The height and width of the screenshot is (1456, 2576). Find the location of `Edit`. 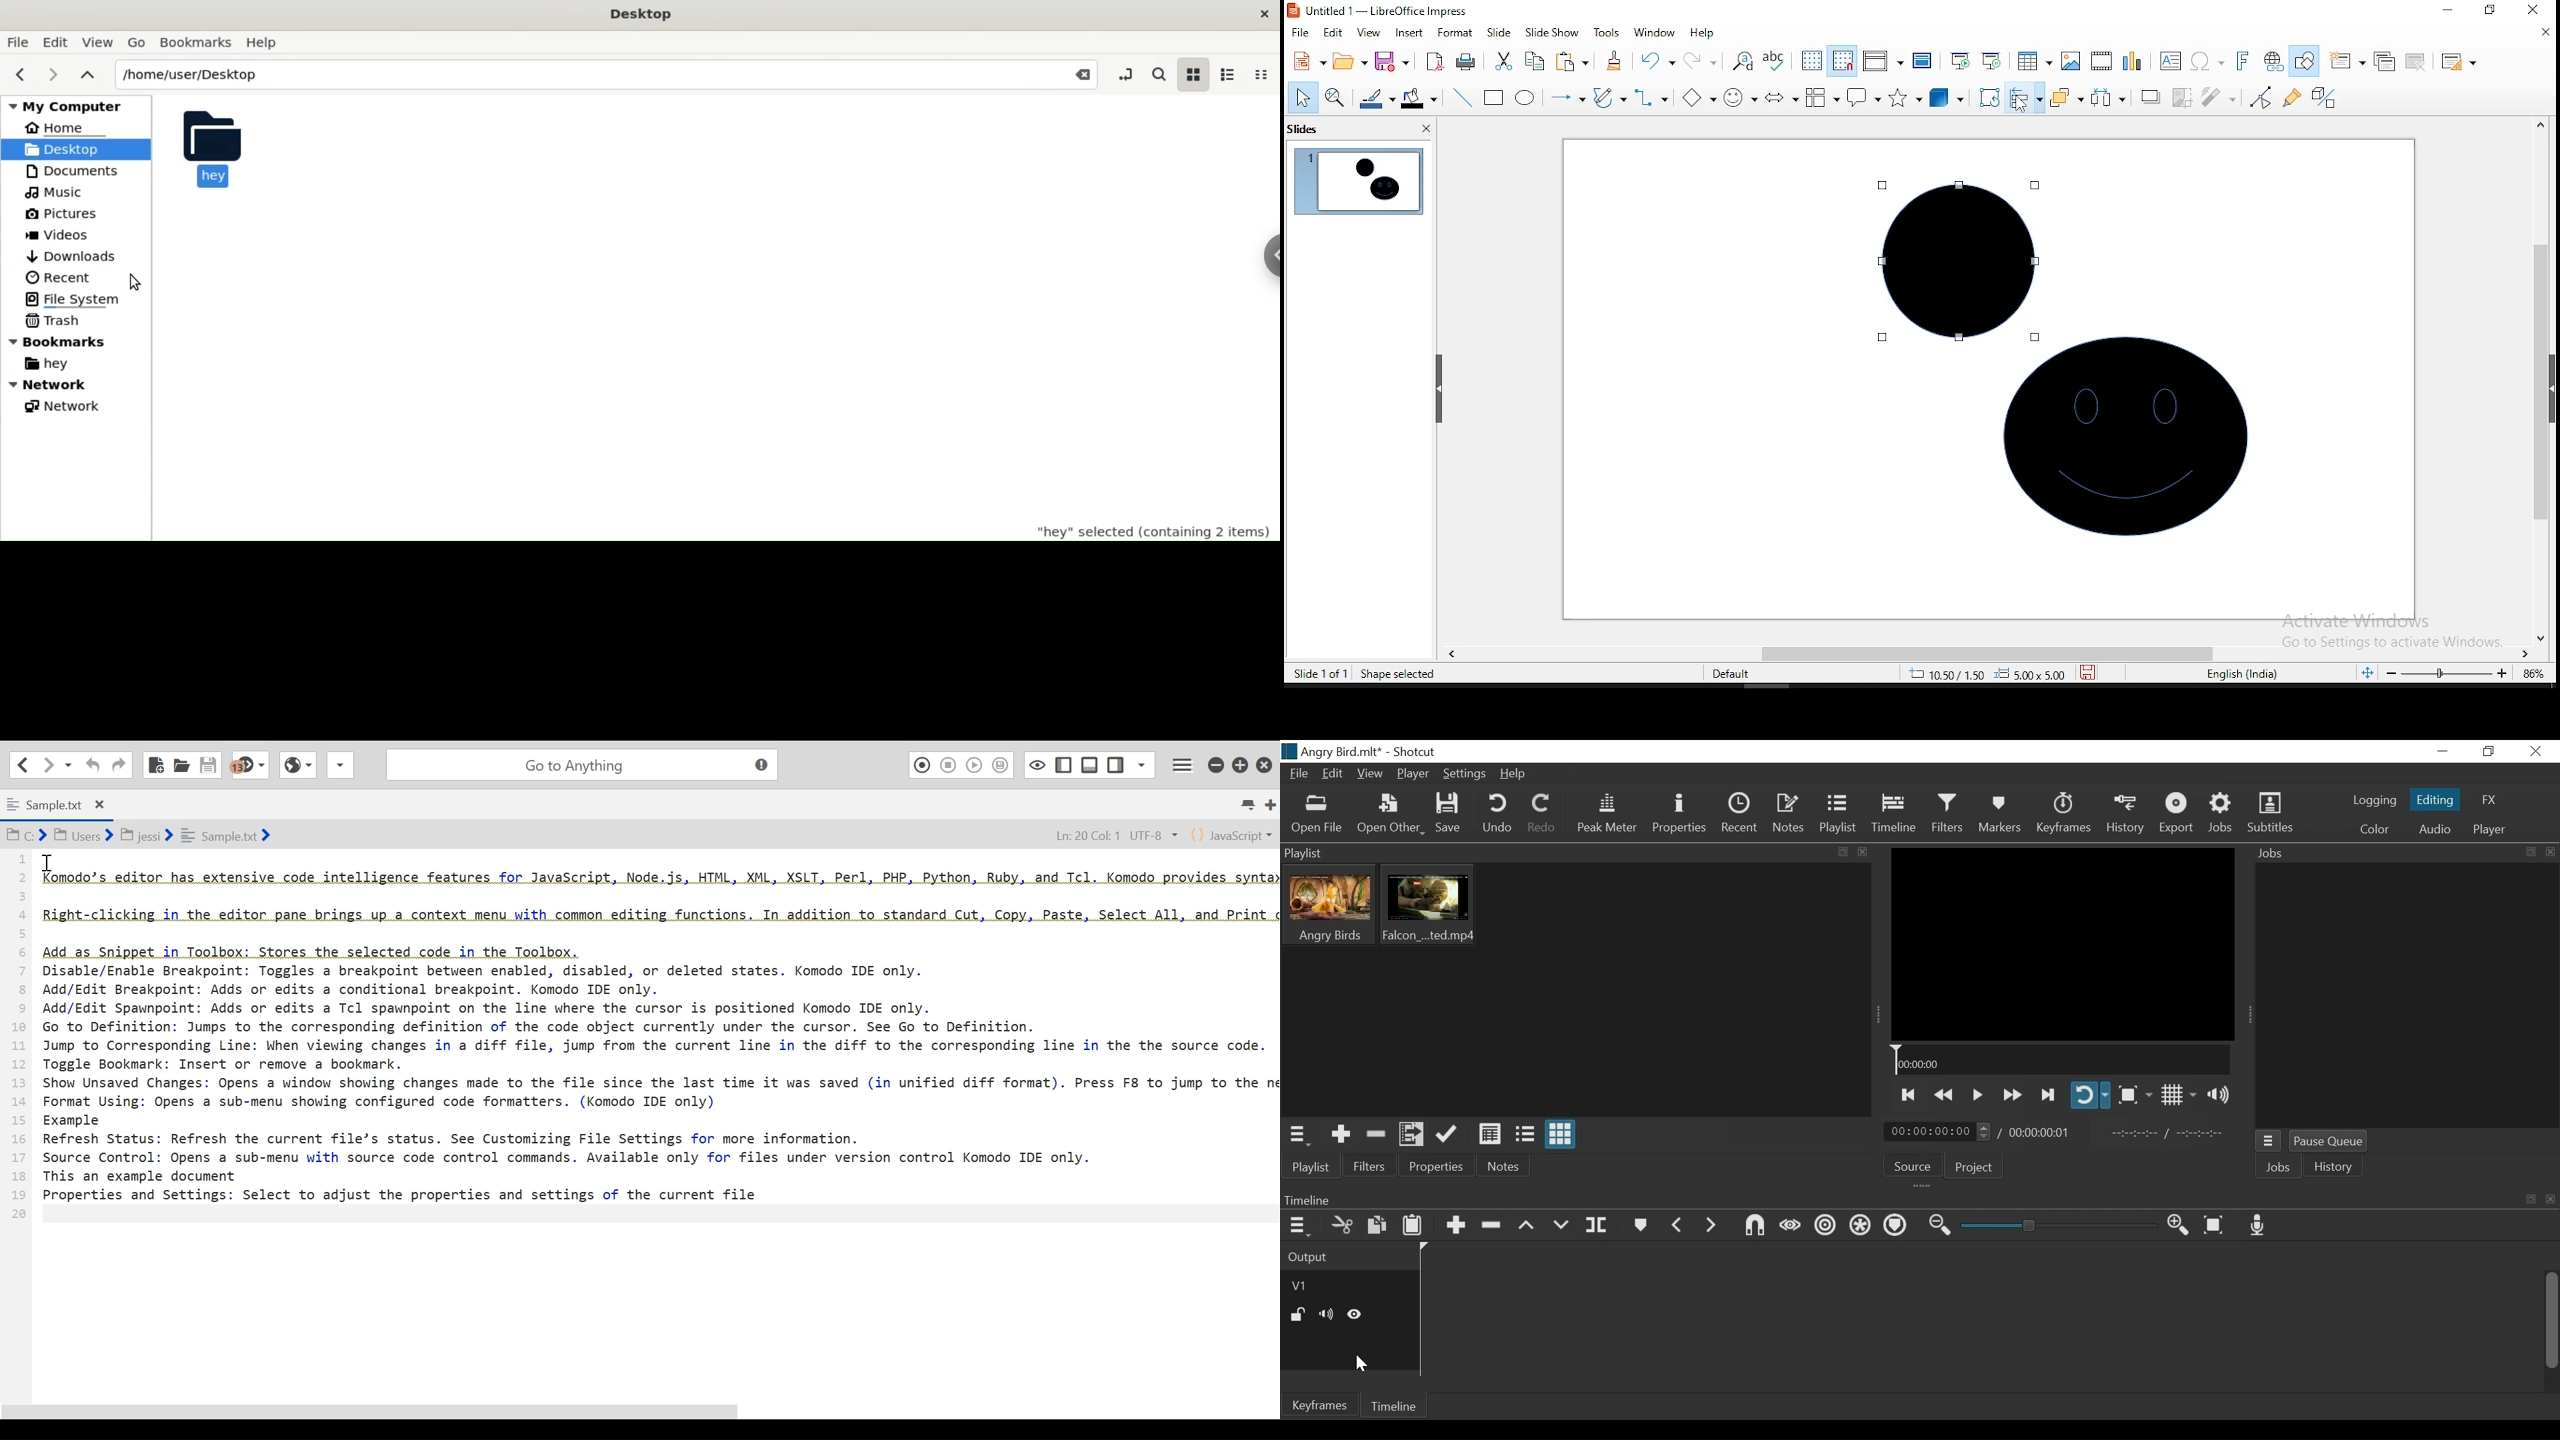

Edit is located at coordinates (1334, 773).